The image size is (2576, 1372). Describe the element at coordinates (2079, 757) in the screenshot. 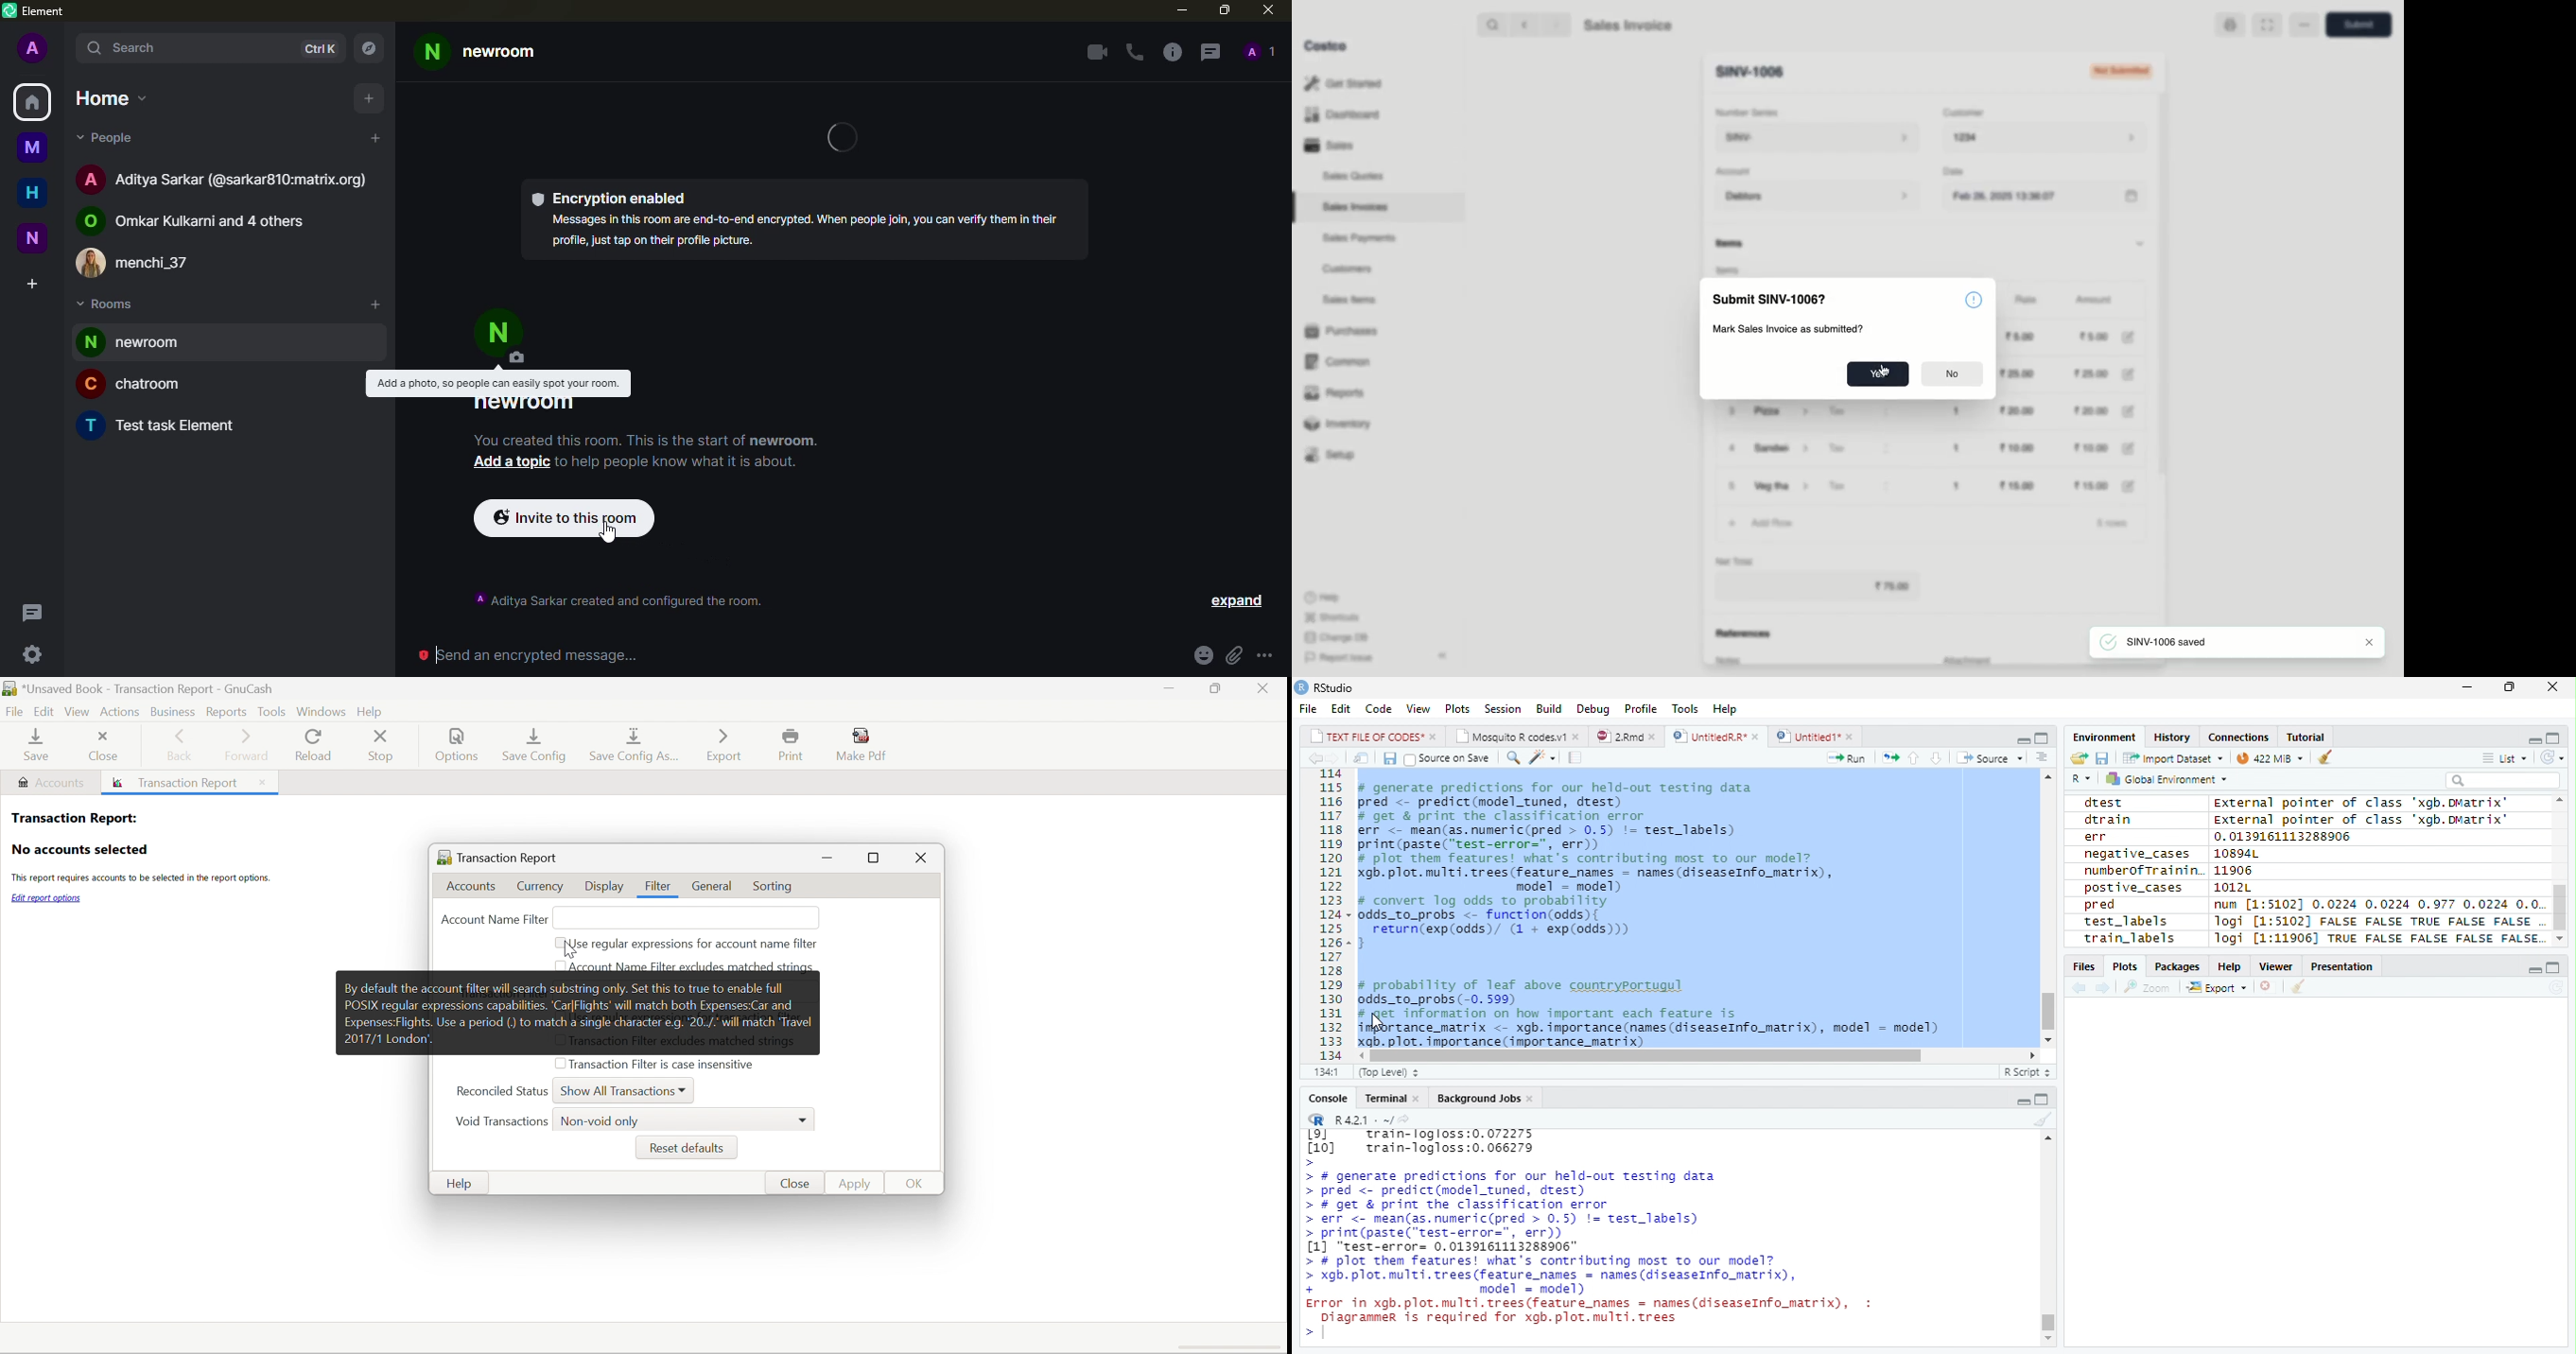

I see `Open folder` at that location.